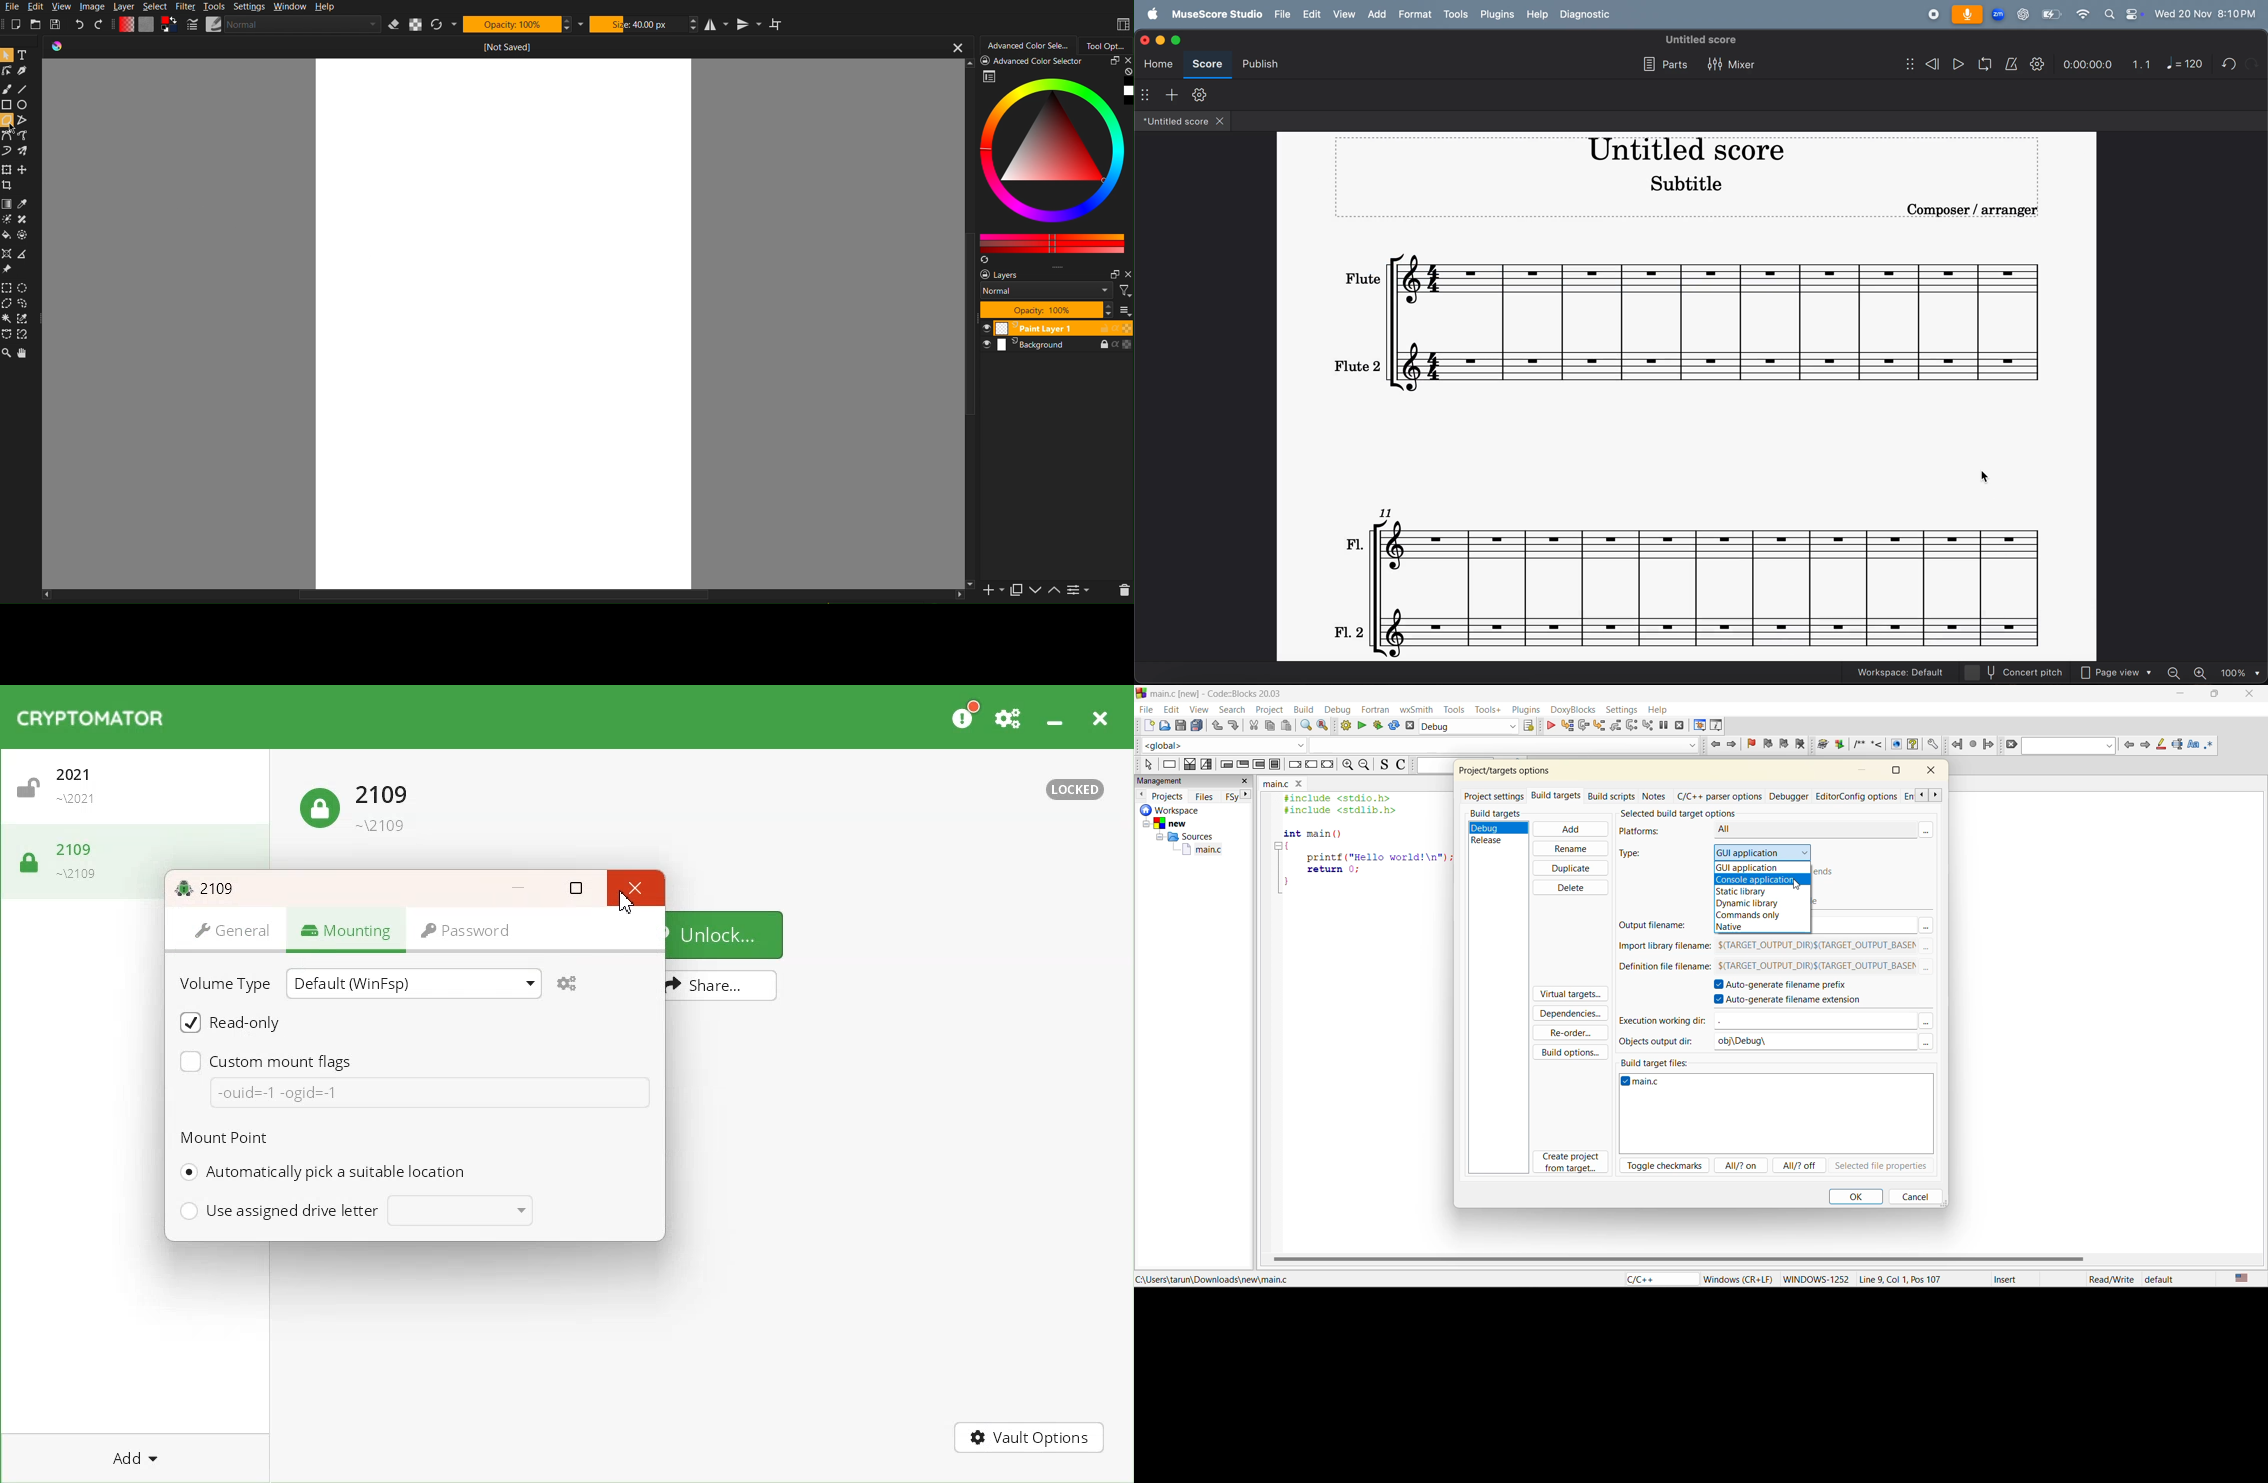 Image resolution: width=2268 pixels, height=1484 pixels. What do you see at coordinates (1925, 1022) in the screenshot?
I see `More` at bounding box center [1925, 1022].